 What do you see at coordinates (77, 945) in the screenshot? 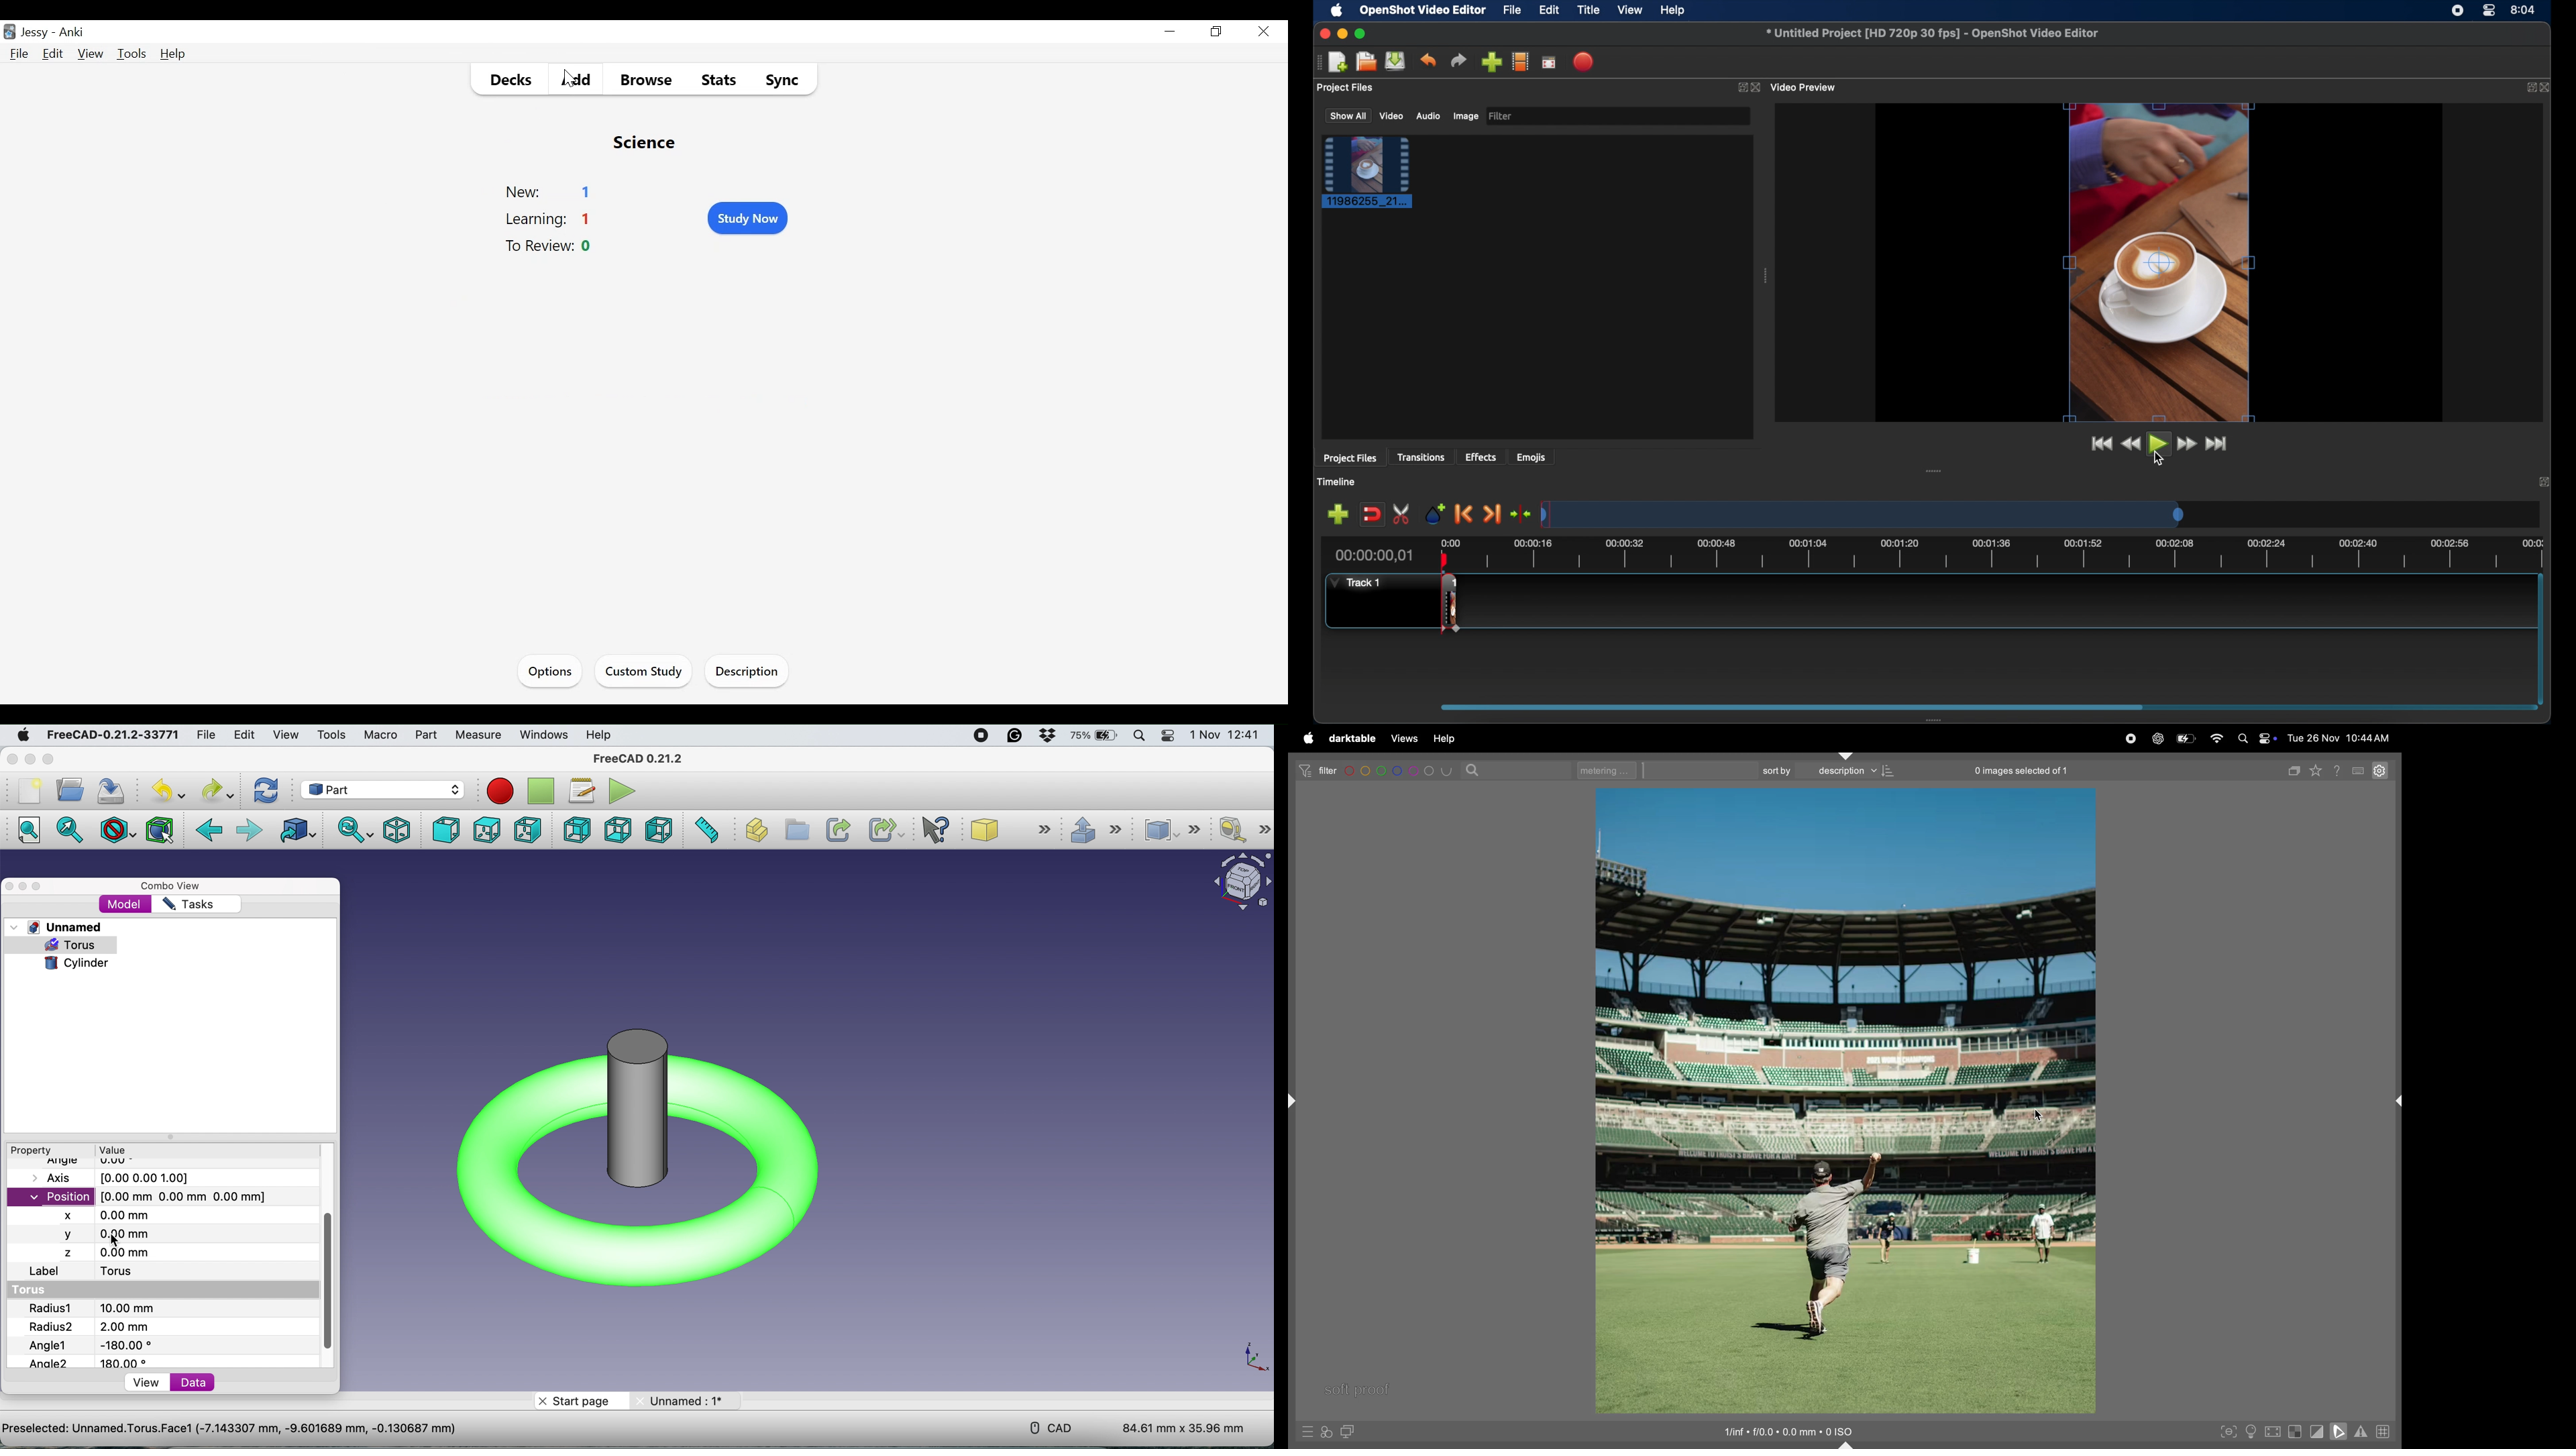
I see `torus` at bounding box center [77, 945].